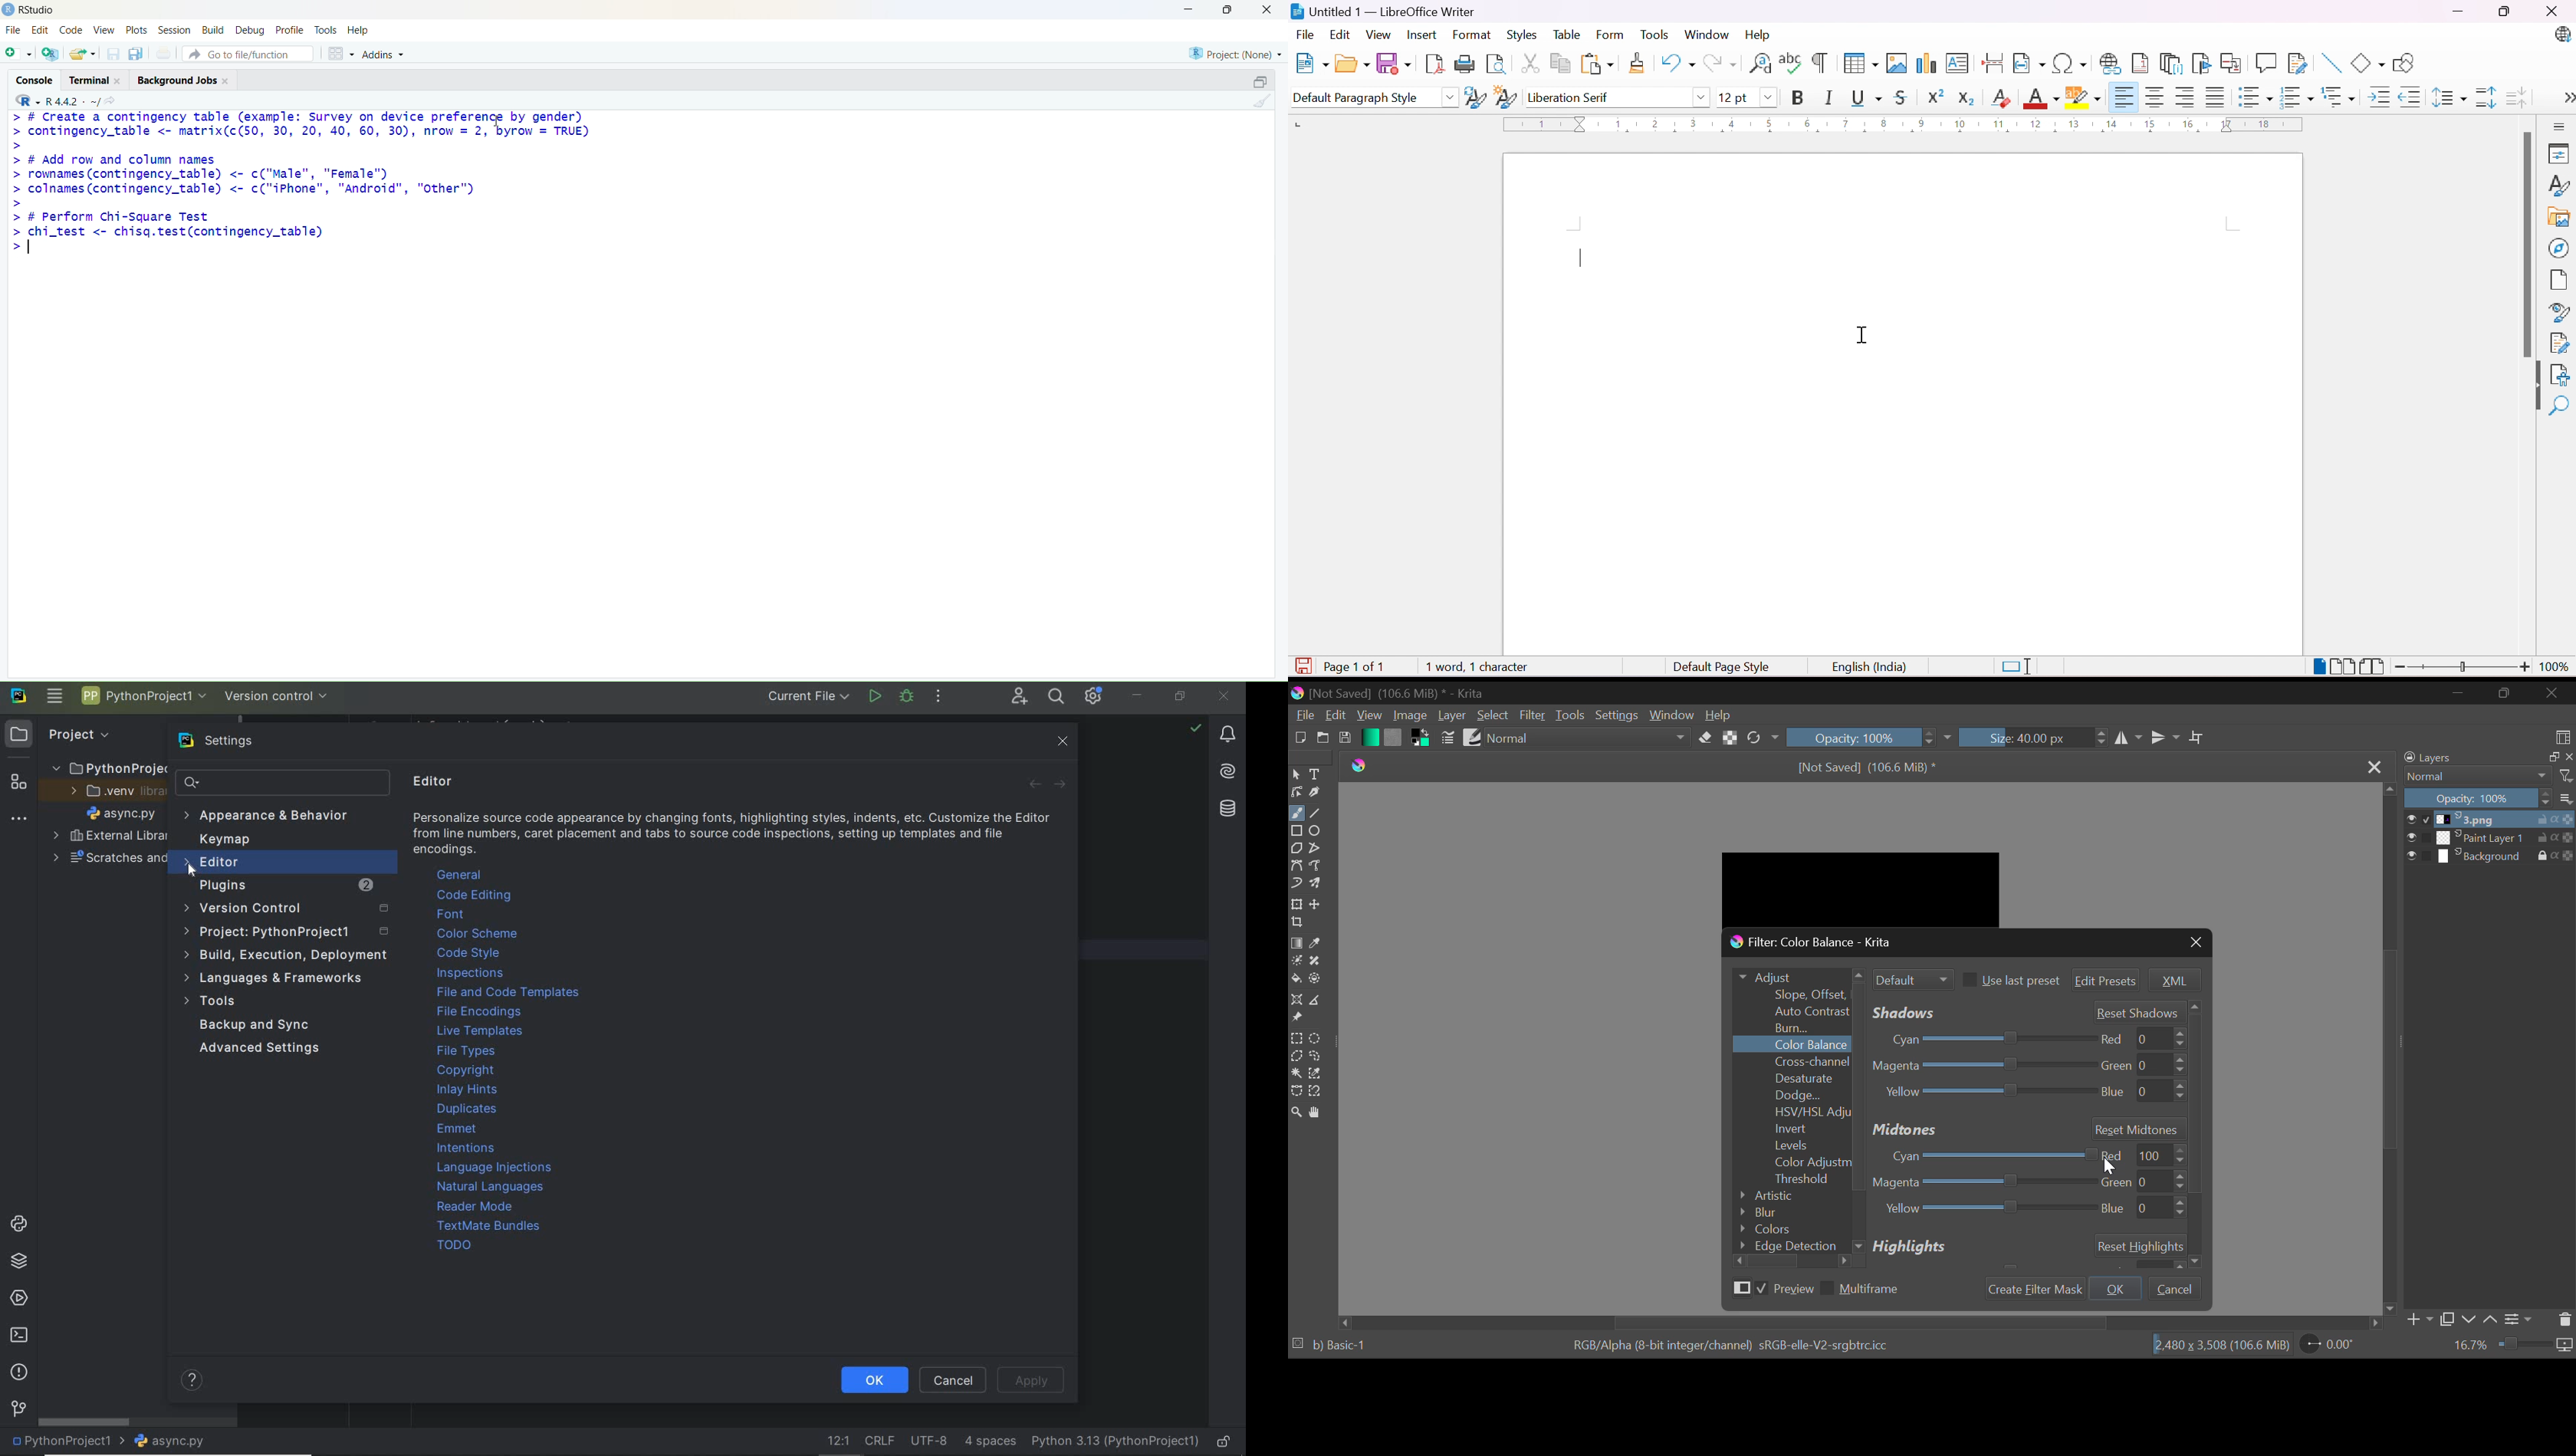 Image resolution: width=2576 pixels, height=1456 pixels. Describe the element at coordinates (2449, 95) in the screenshot. I see `Set Line Spacing` at that location.